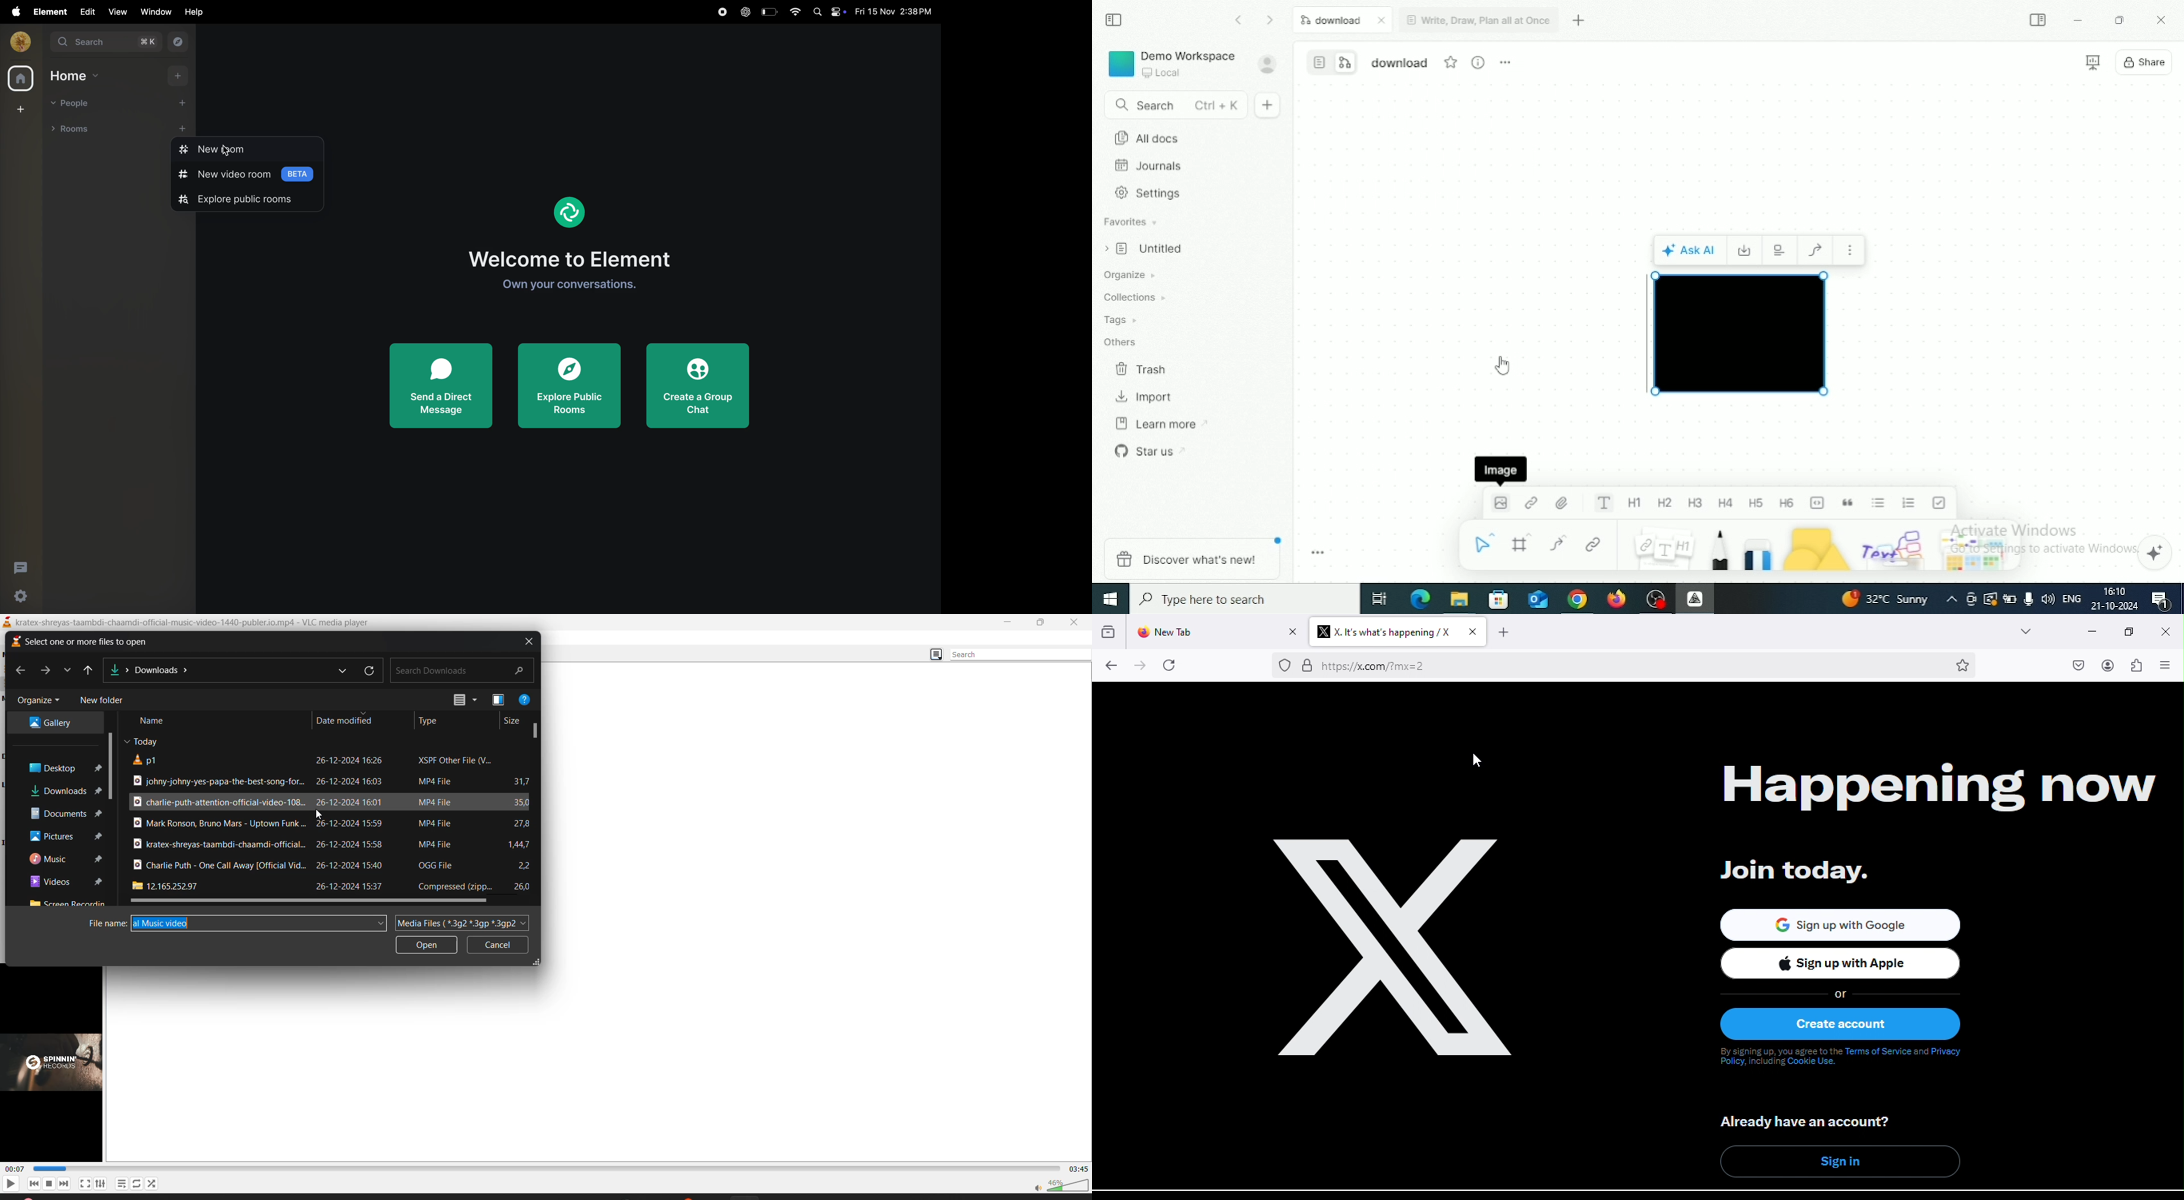 This screenshot has width=2184, height=1204. What do you see at coordinates (316, 901) in the screenshot?
I see `horizontal scroll bar` at bounding box center [316, 901].